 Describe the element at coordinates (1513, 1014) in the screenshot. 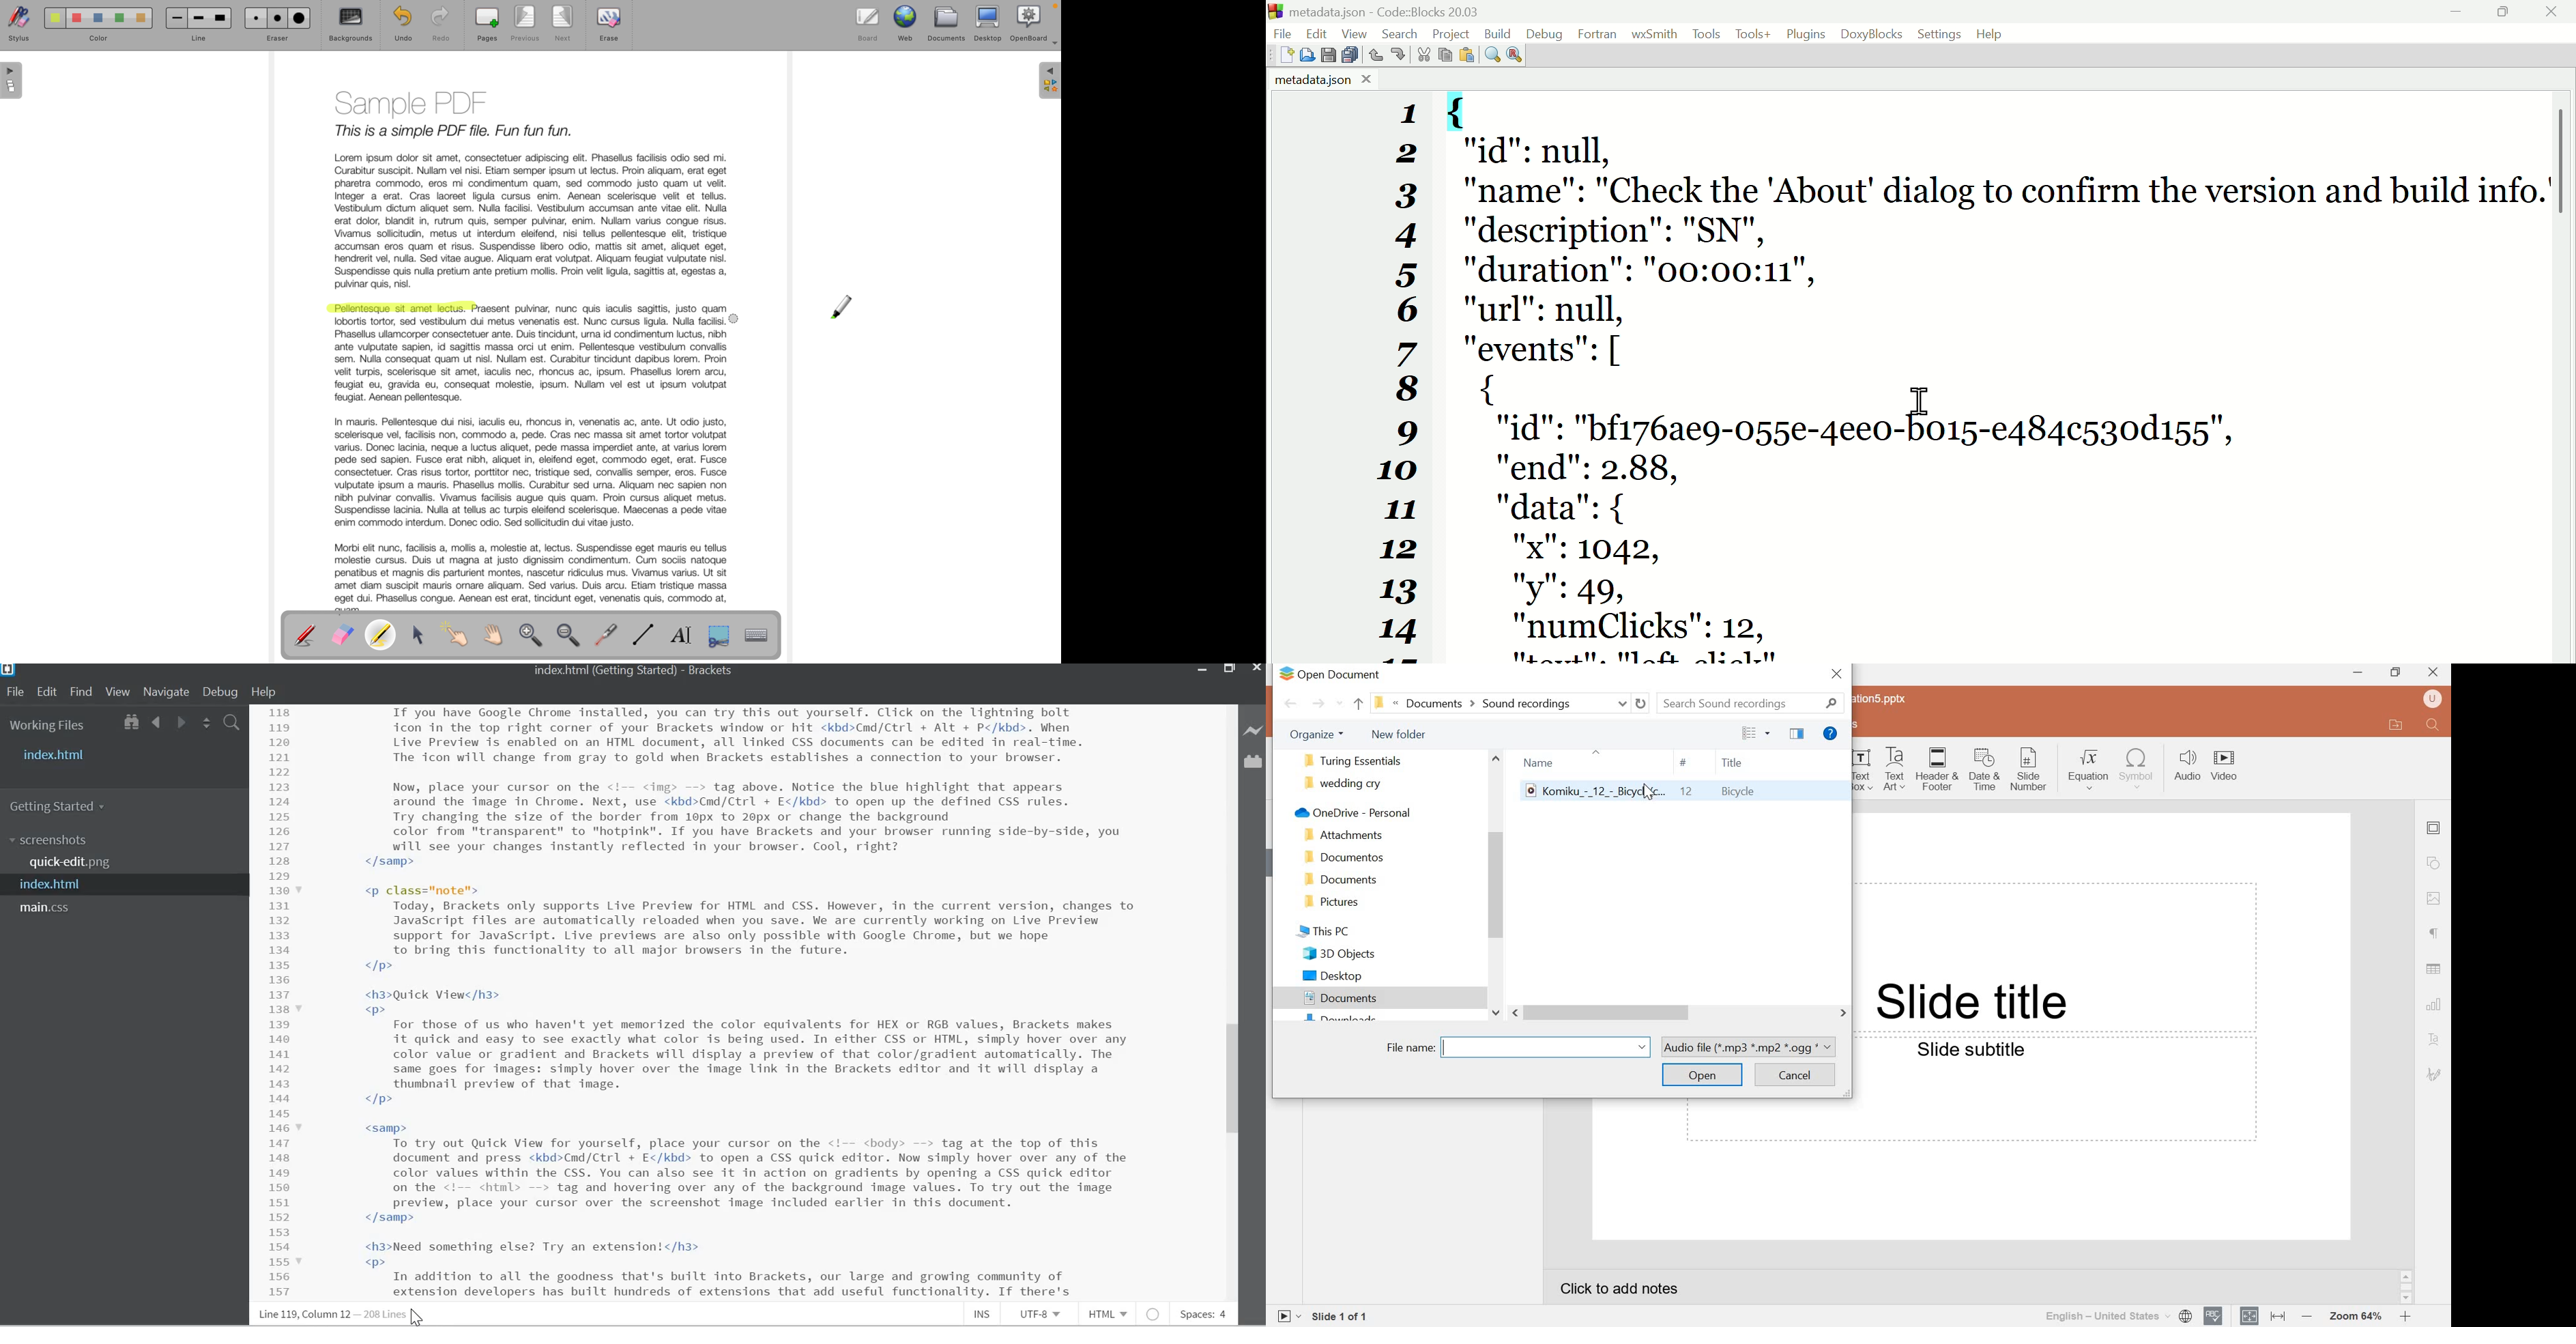

I see `scroll left` at that location.